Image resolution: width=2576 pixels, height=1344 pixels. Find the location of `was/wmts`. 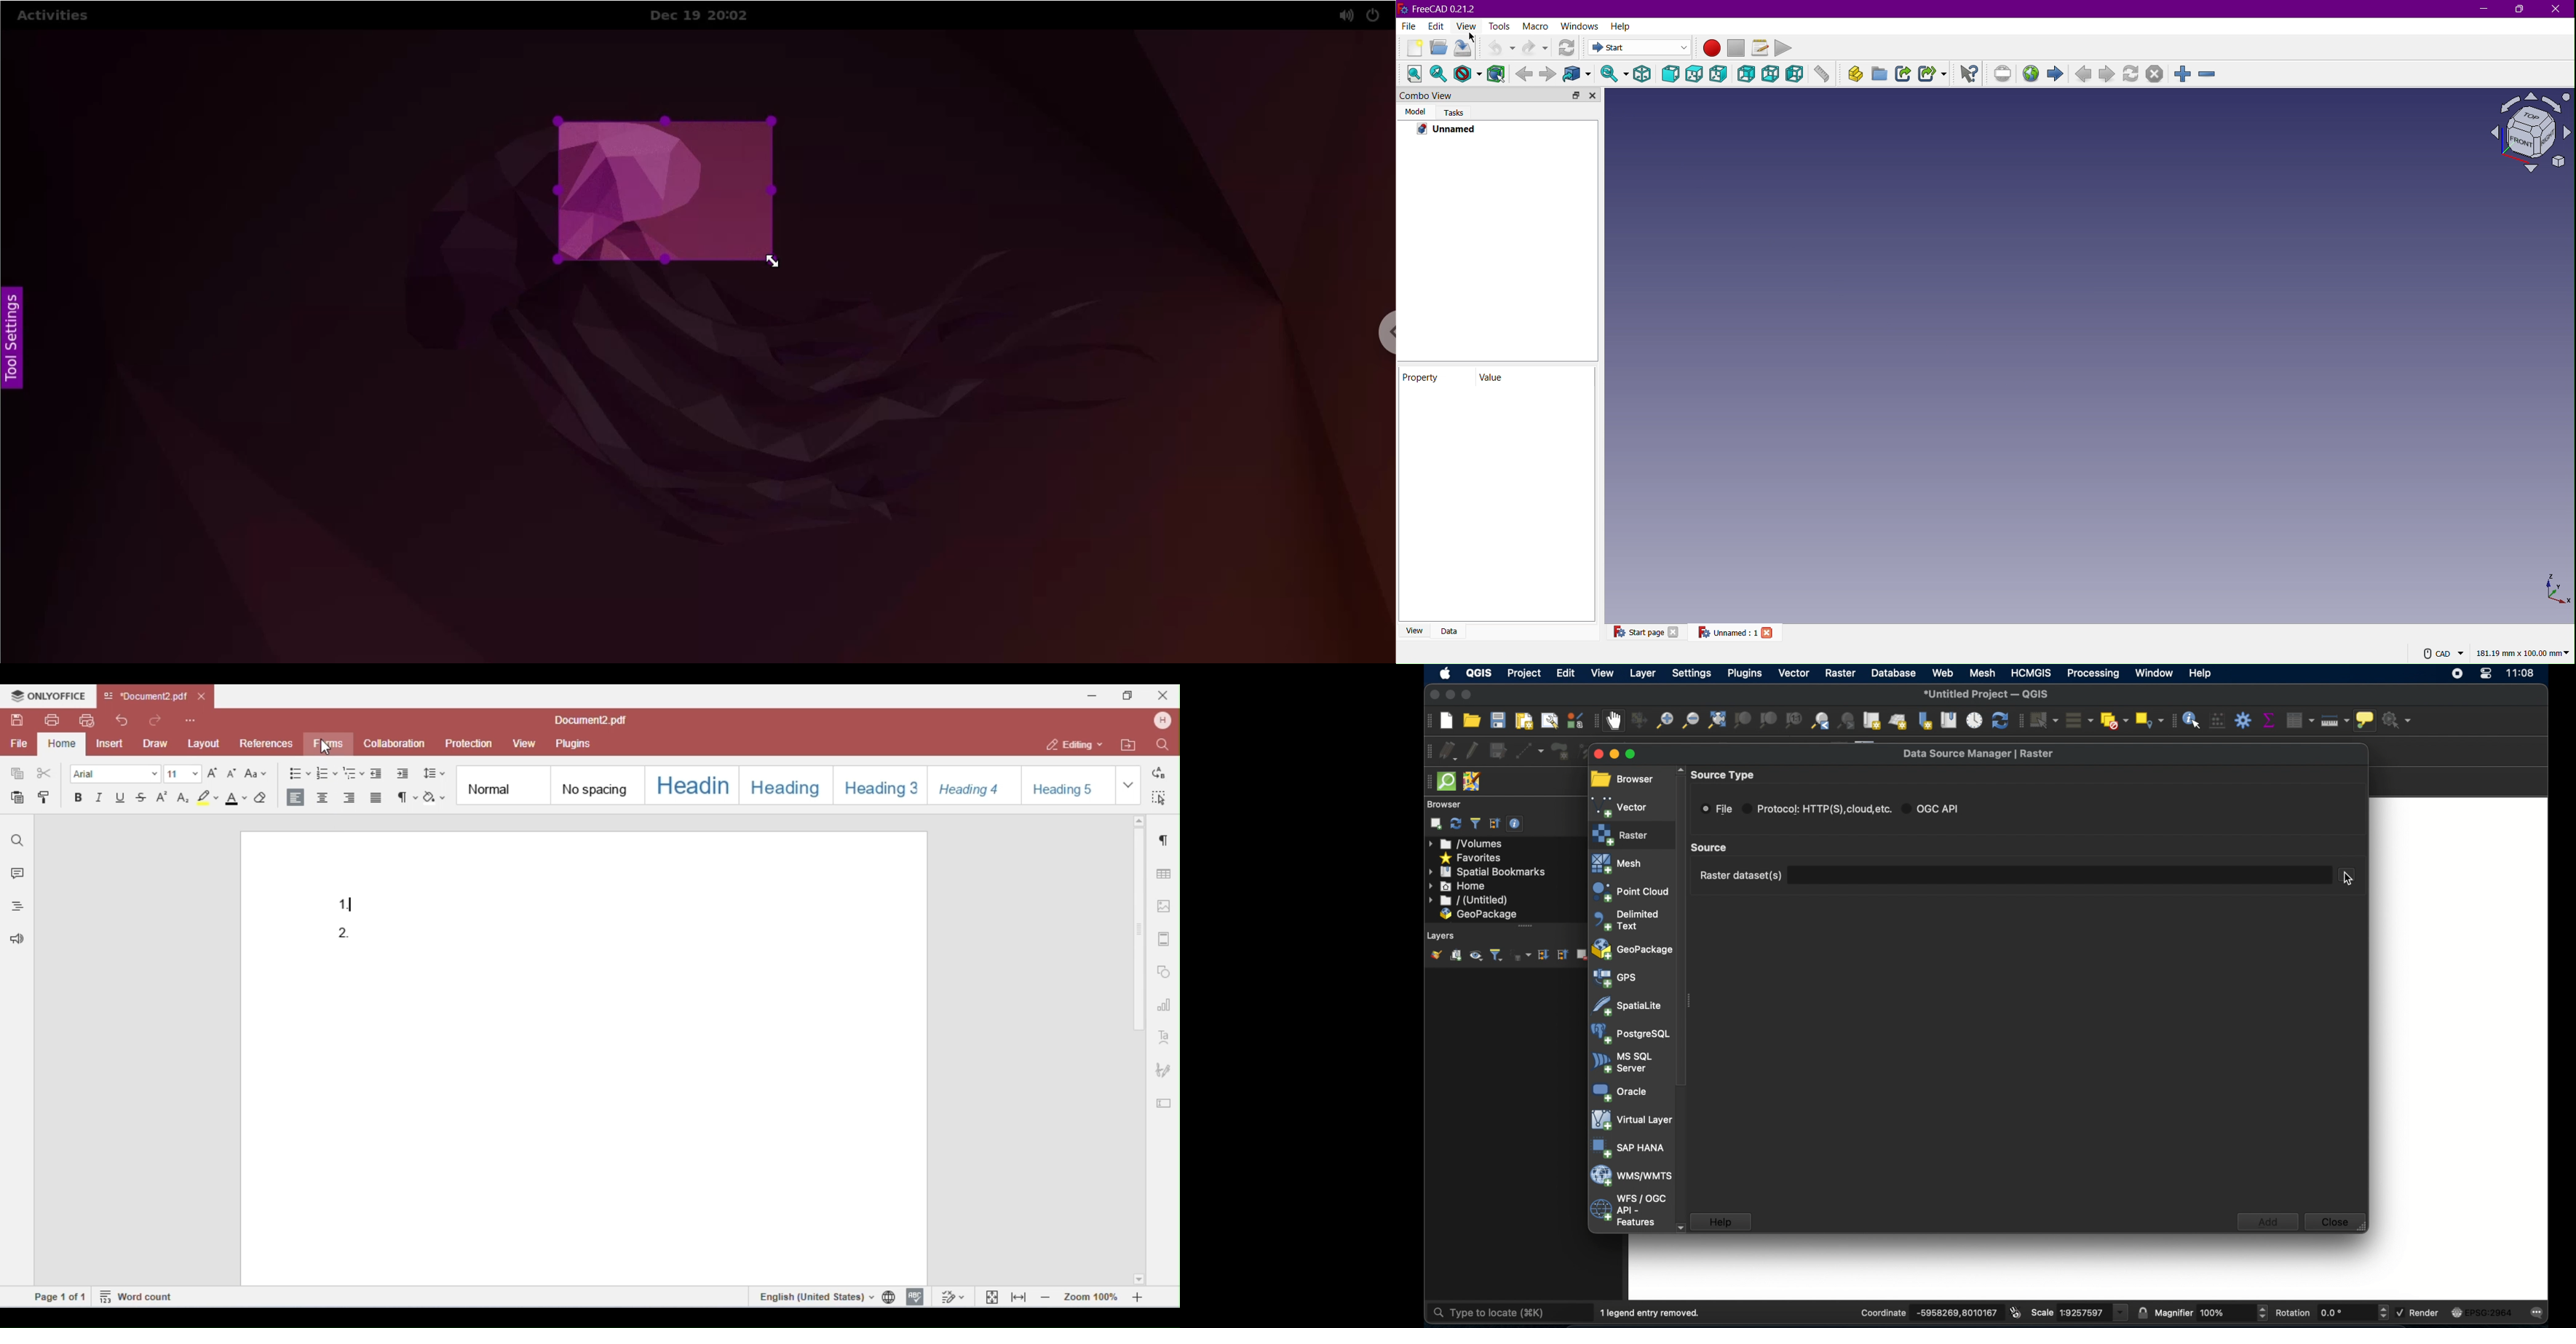

was/wmts is located at coordinates (1633, 1176).